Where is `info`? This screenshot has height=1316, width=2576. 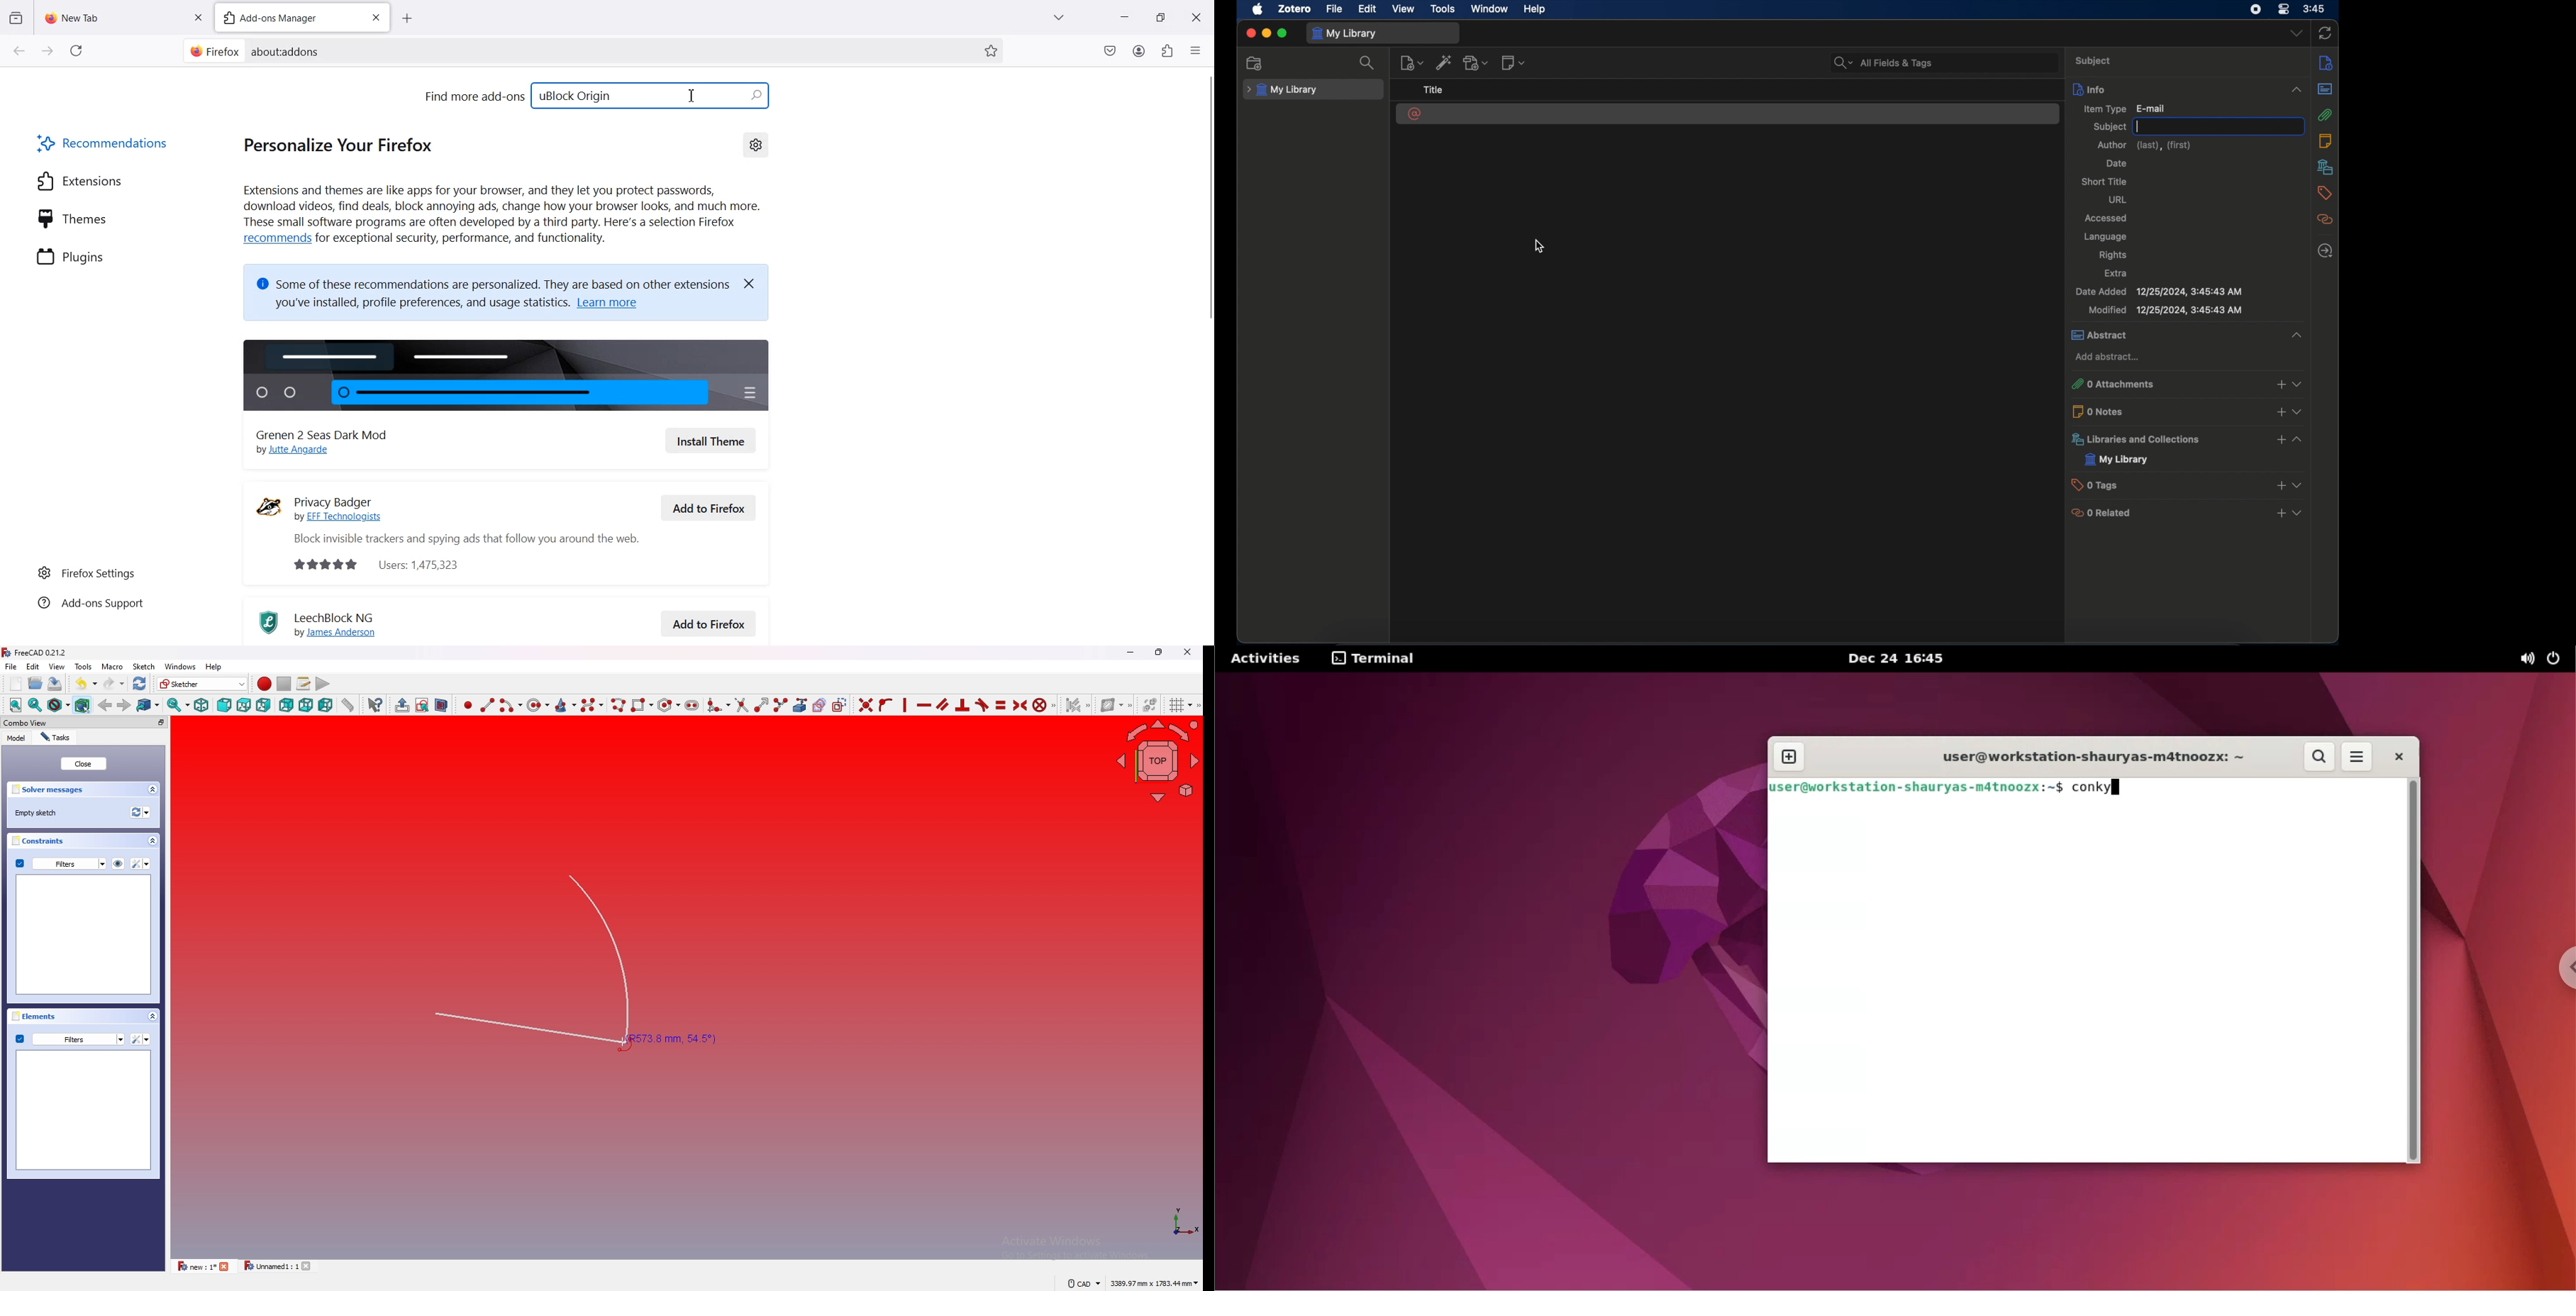 info is located at coordinates (2327, 62).